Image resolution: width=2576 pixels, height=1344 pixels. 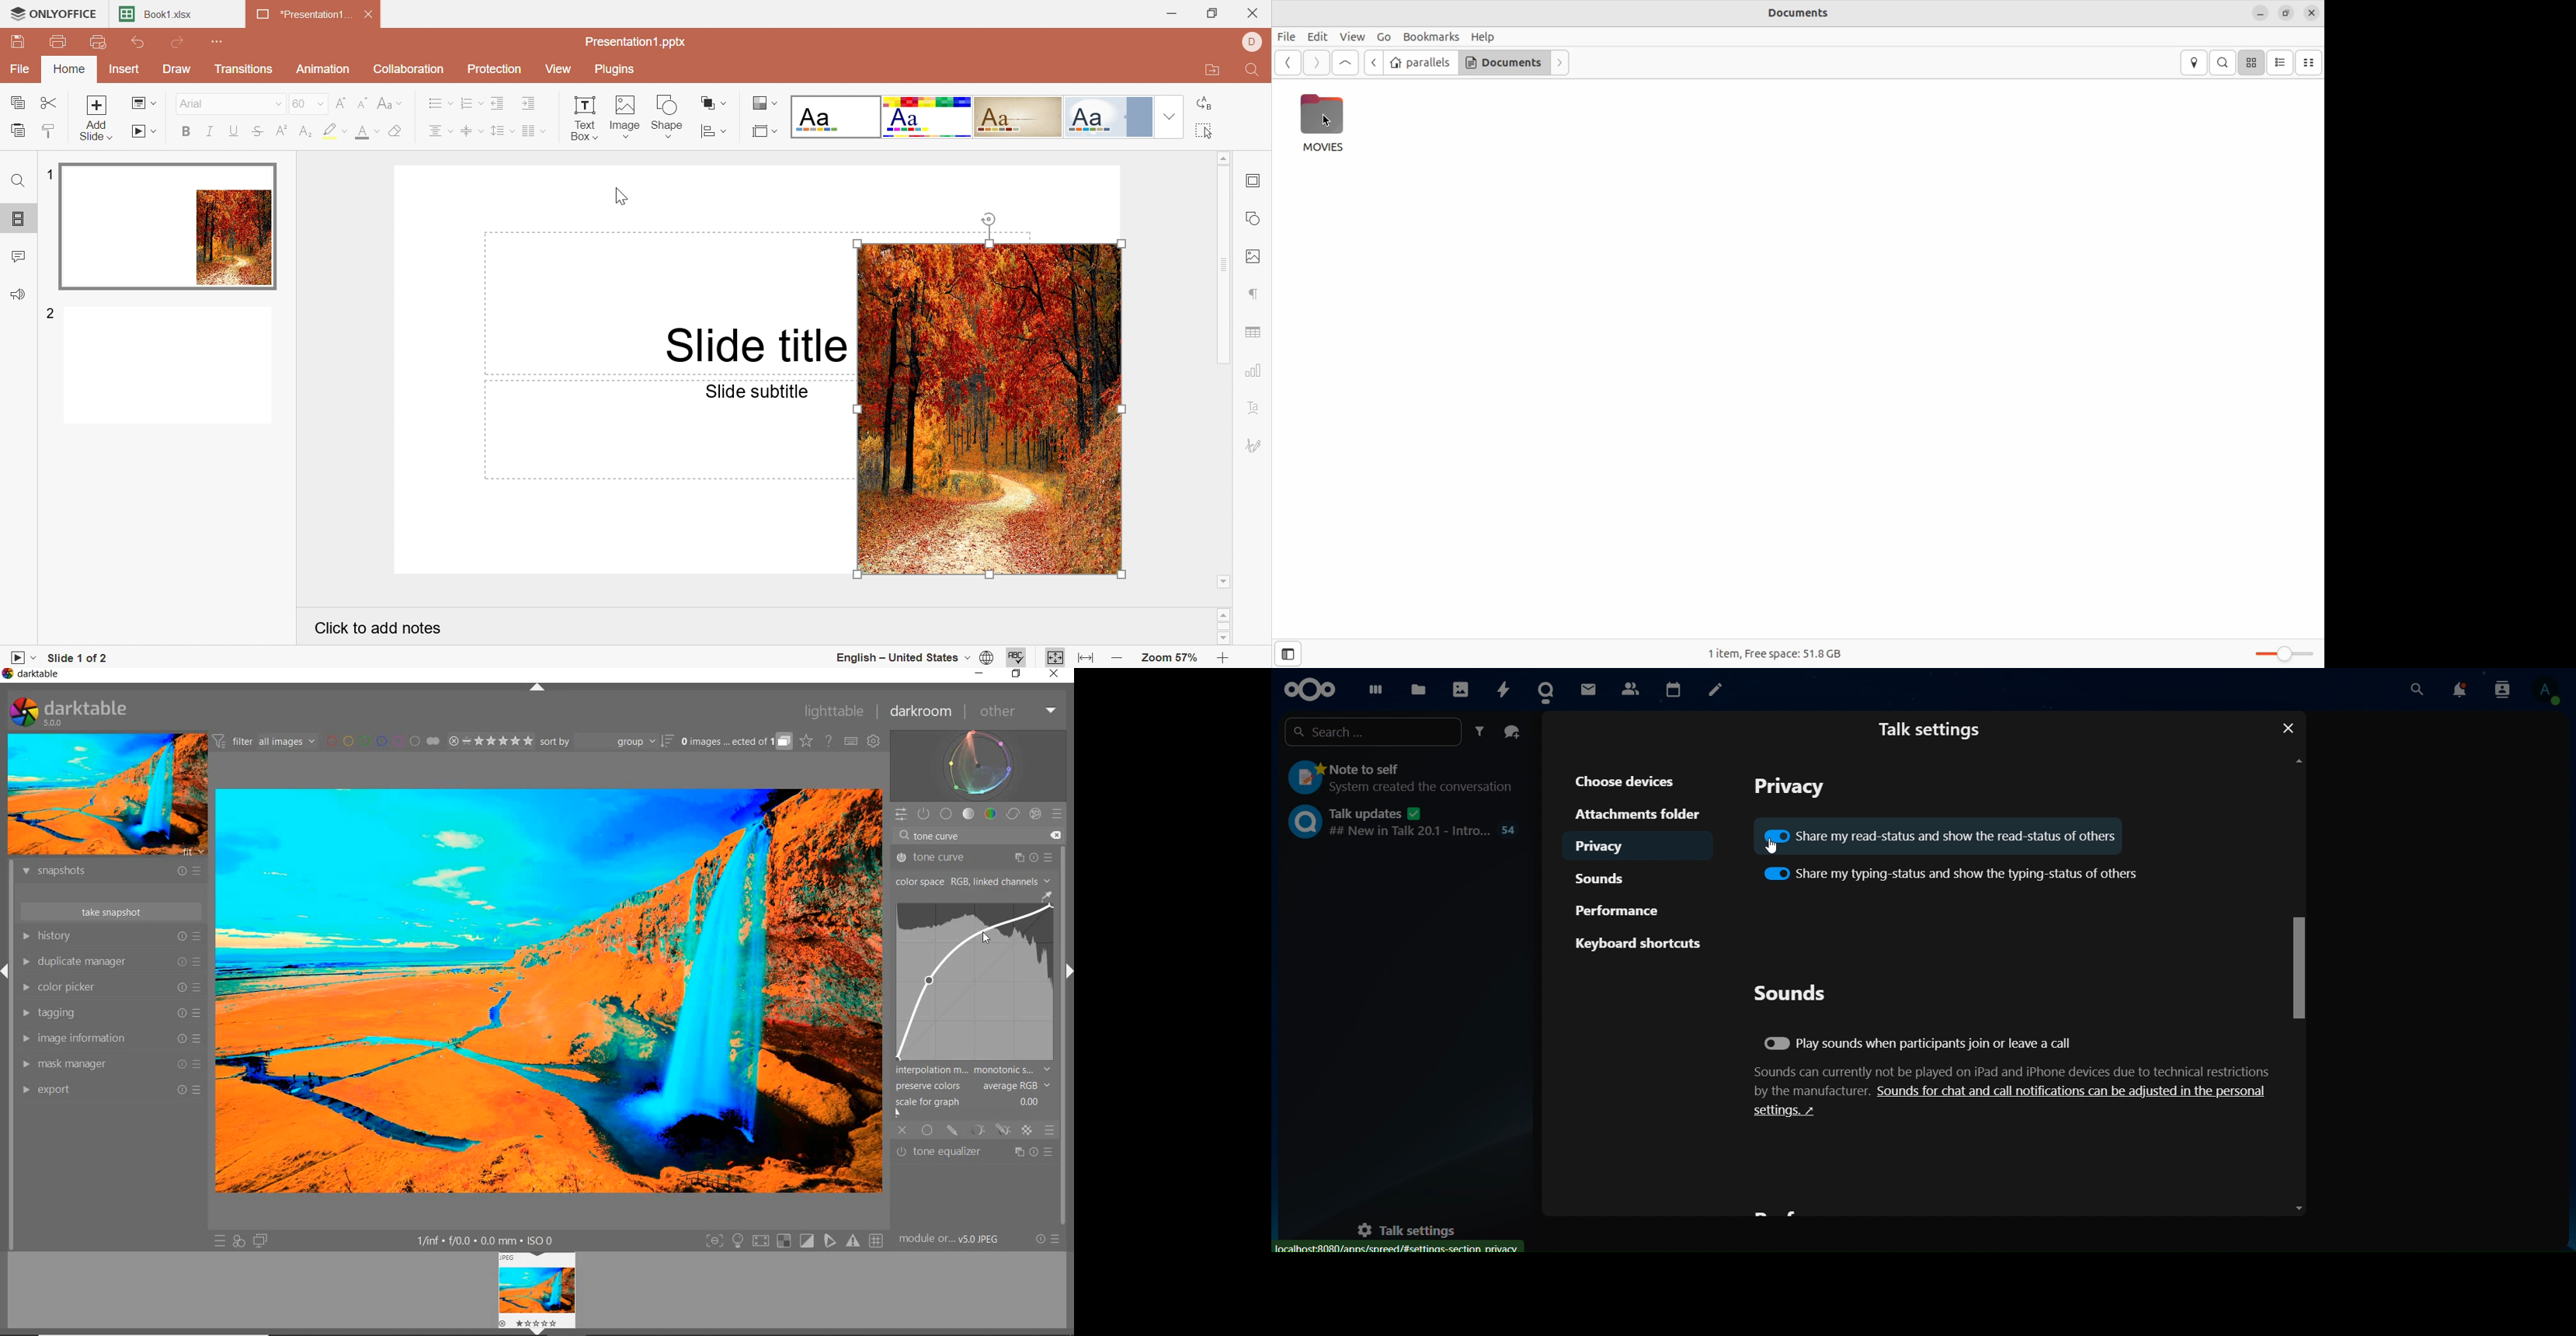 I want to click on Add slide, so click(x=95, y=120).